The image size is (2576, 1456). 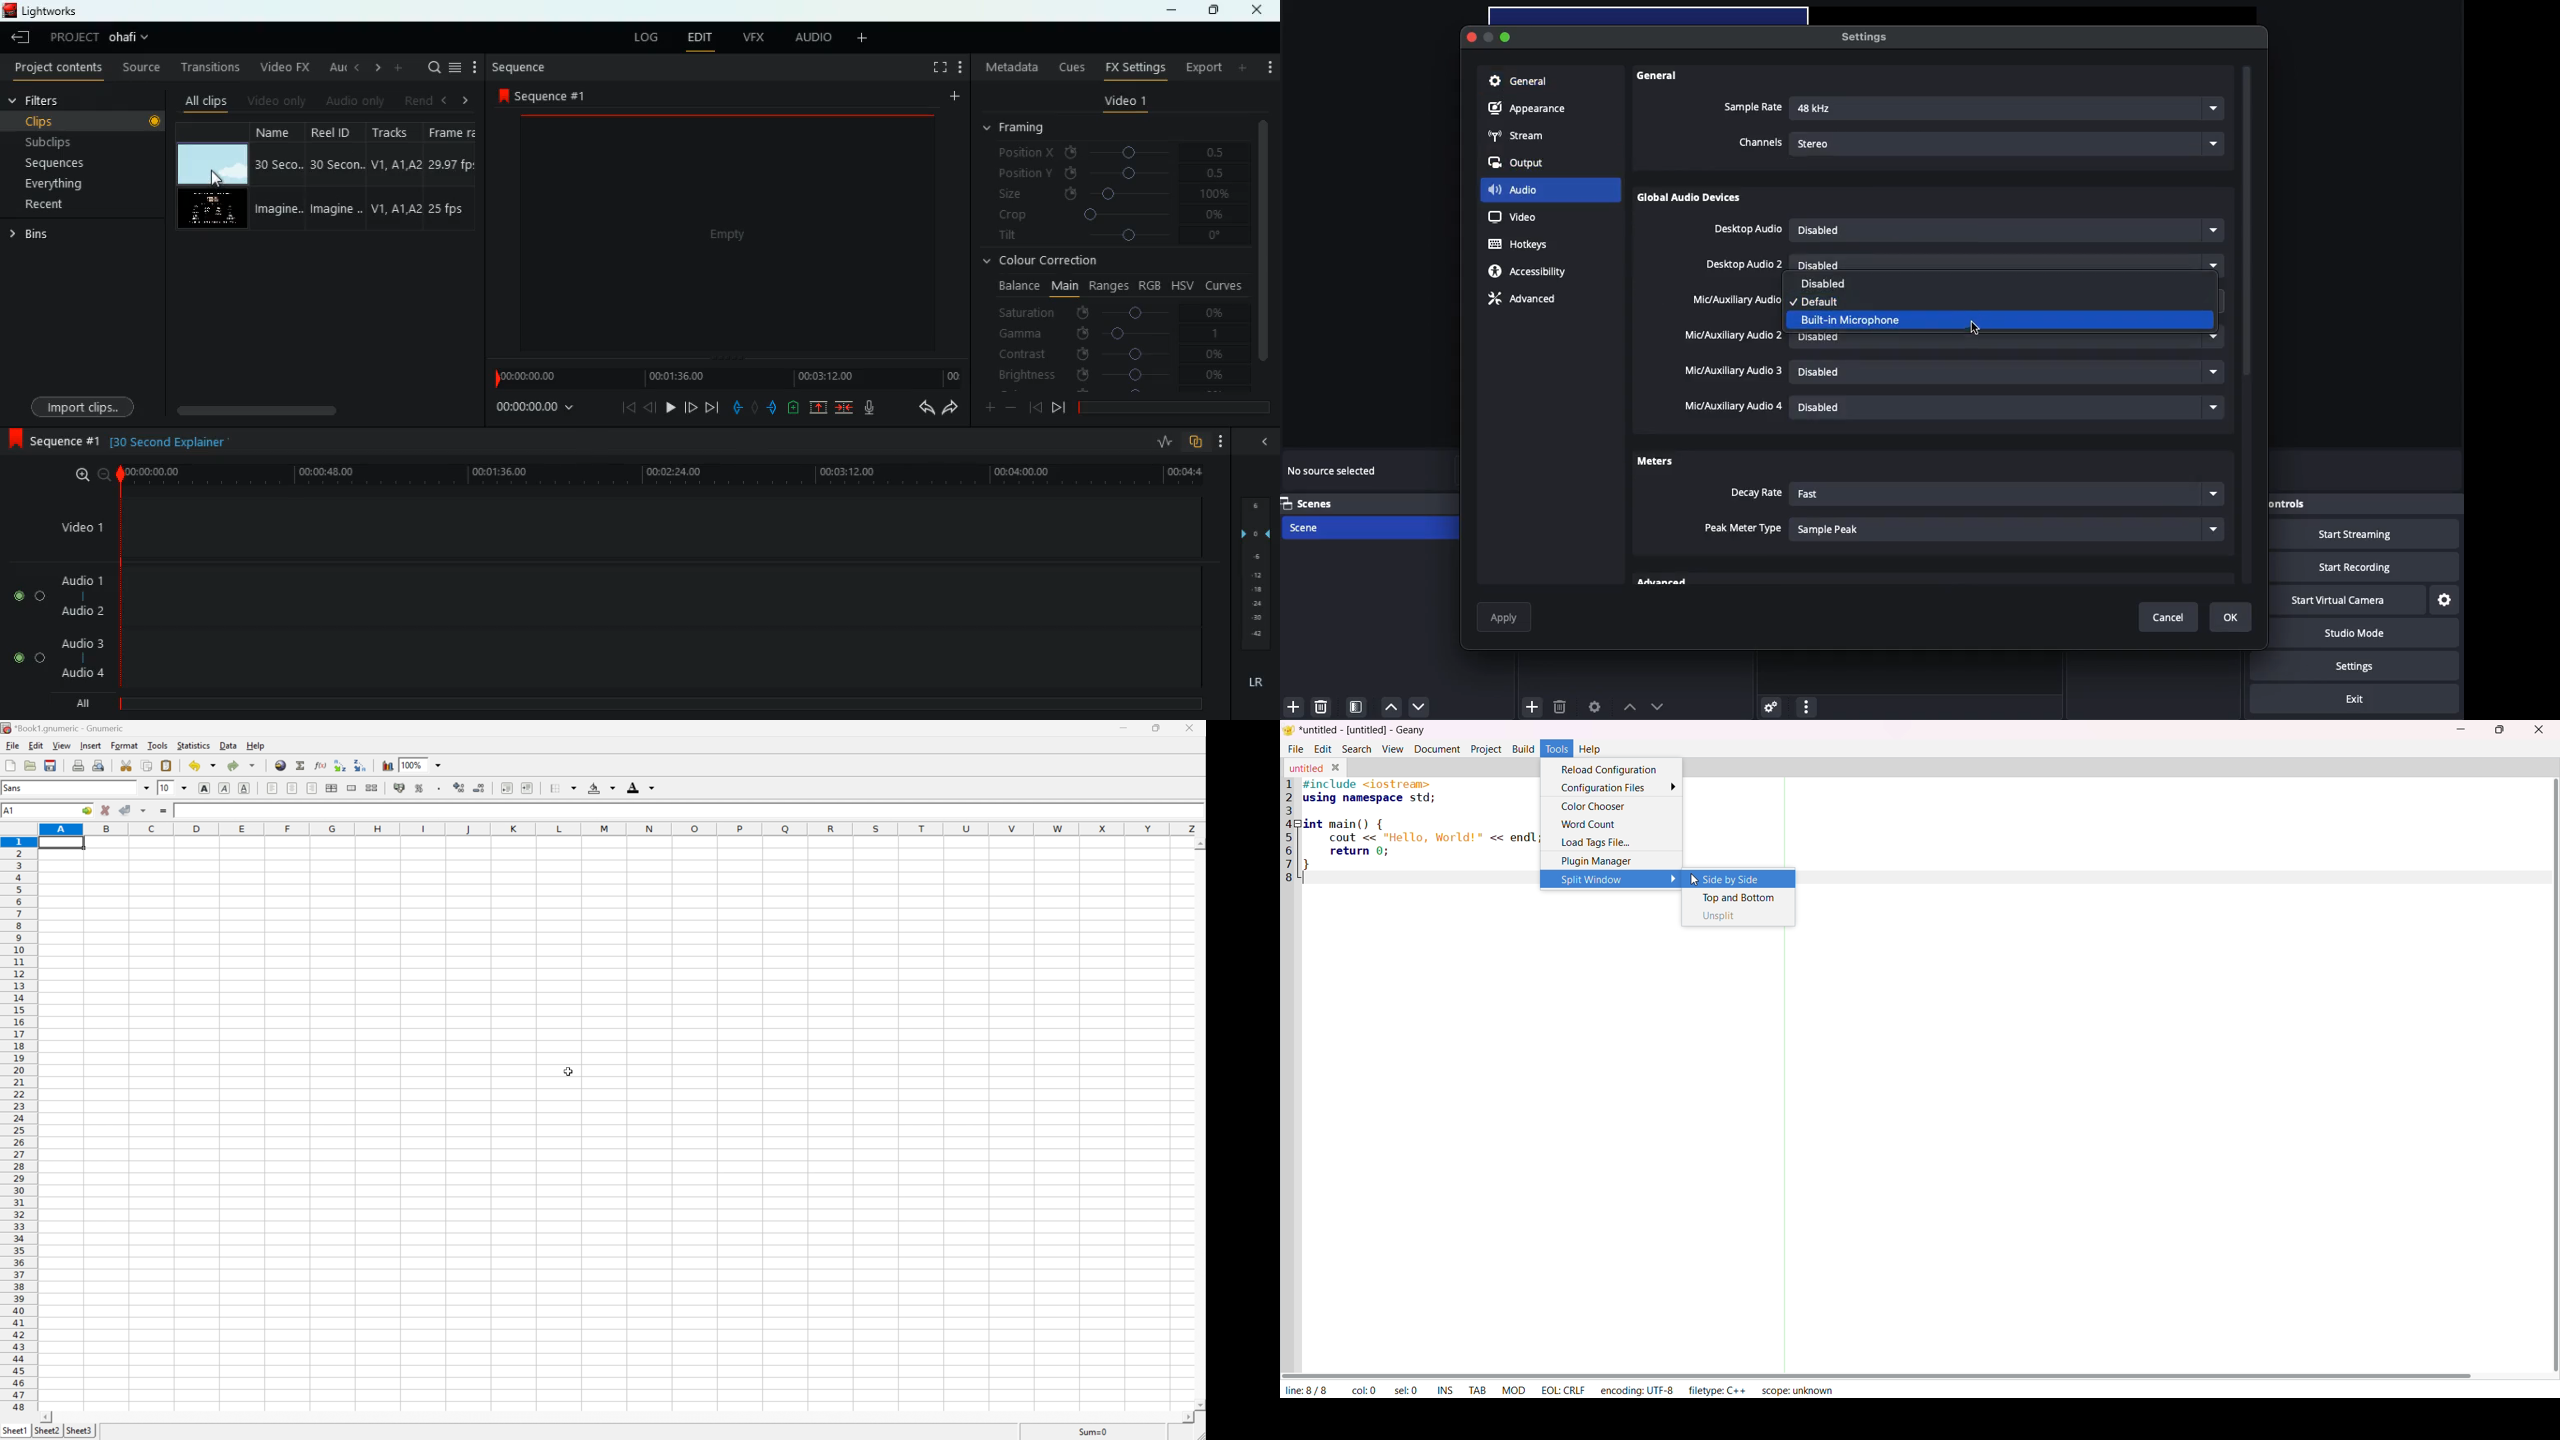 What do you see at coordinates (1769, 706) in the screenshot?
I see `Settings` at bounding box center [1769, 706].